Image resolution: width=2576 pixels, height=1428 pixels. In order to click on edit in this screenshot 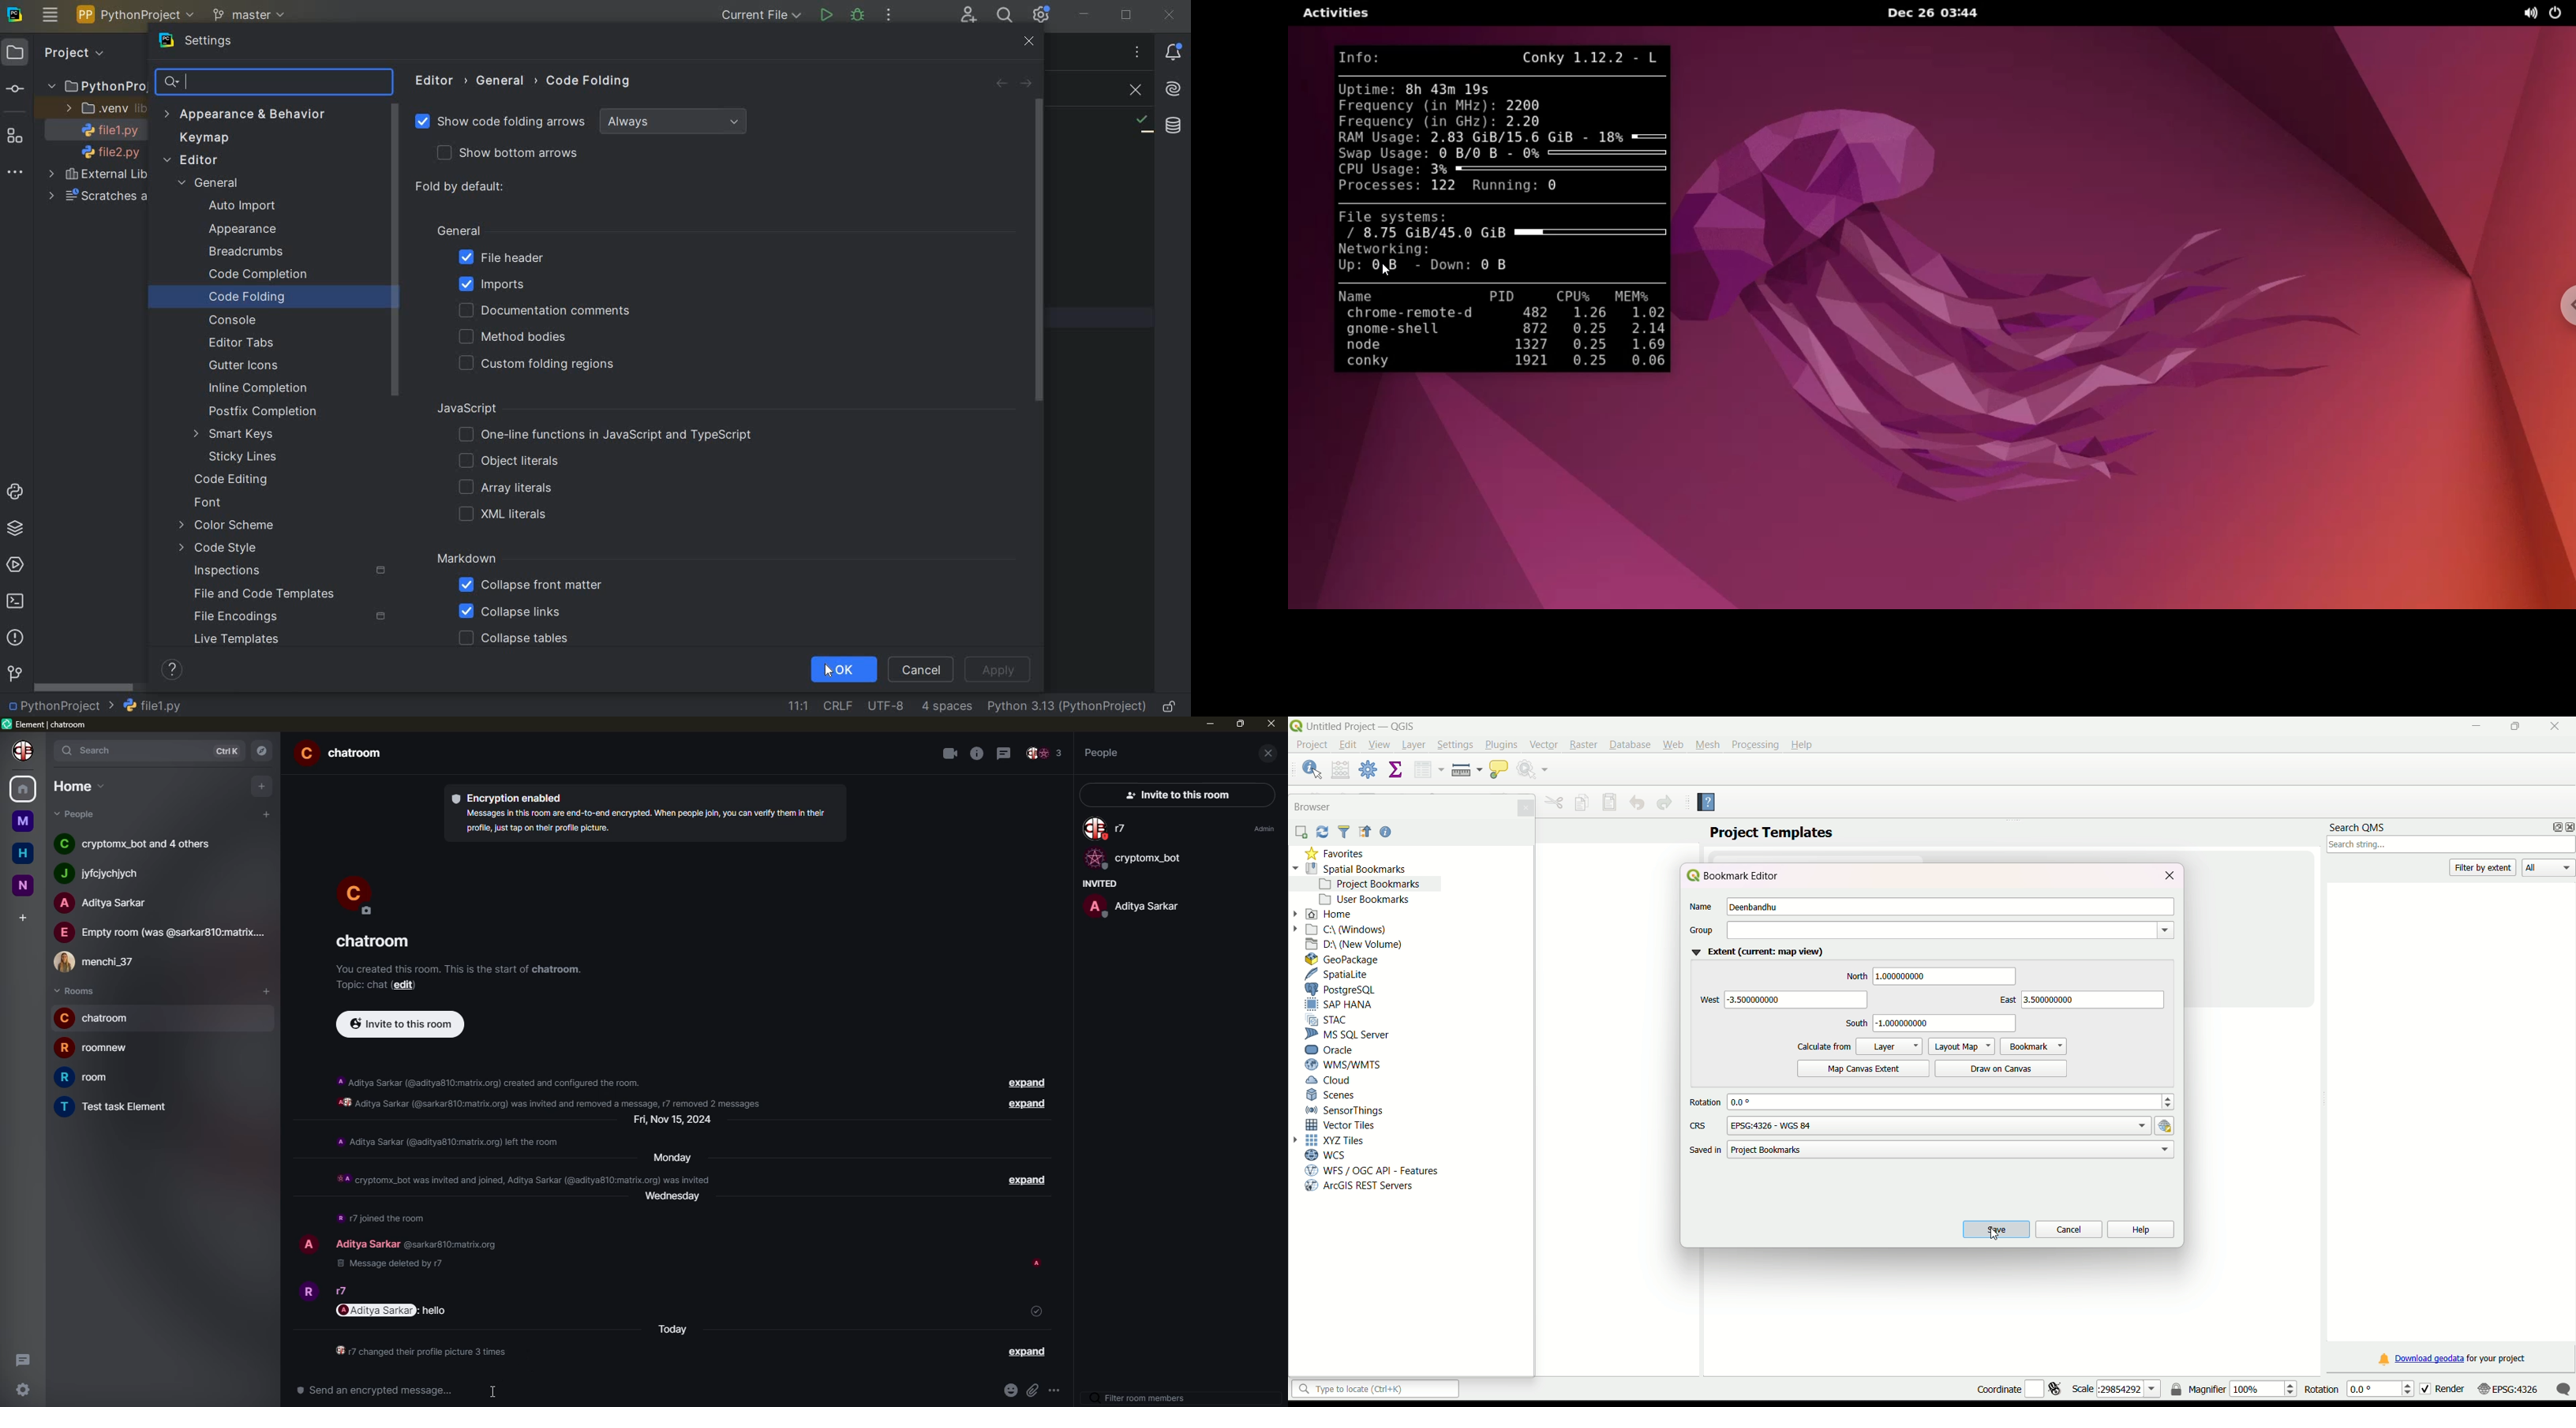, I will do `click(1348, 744)`.